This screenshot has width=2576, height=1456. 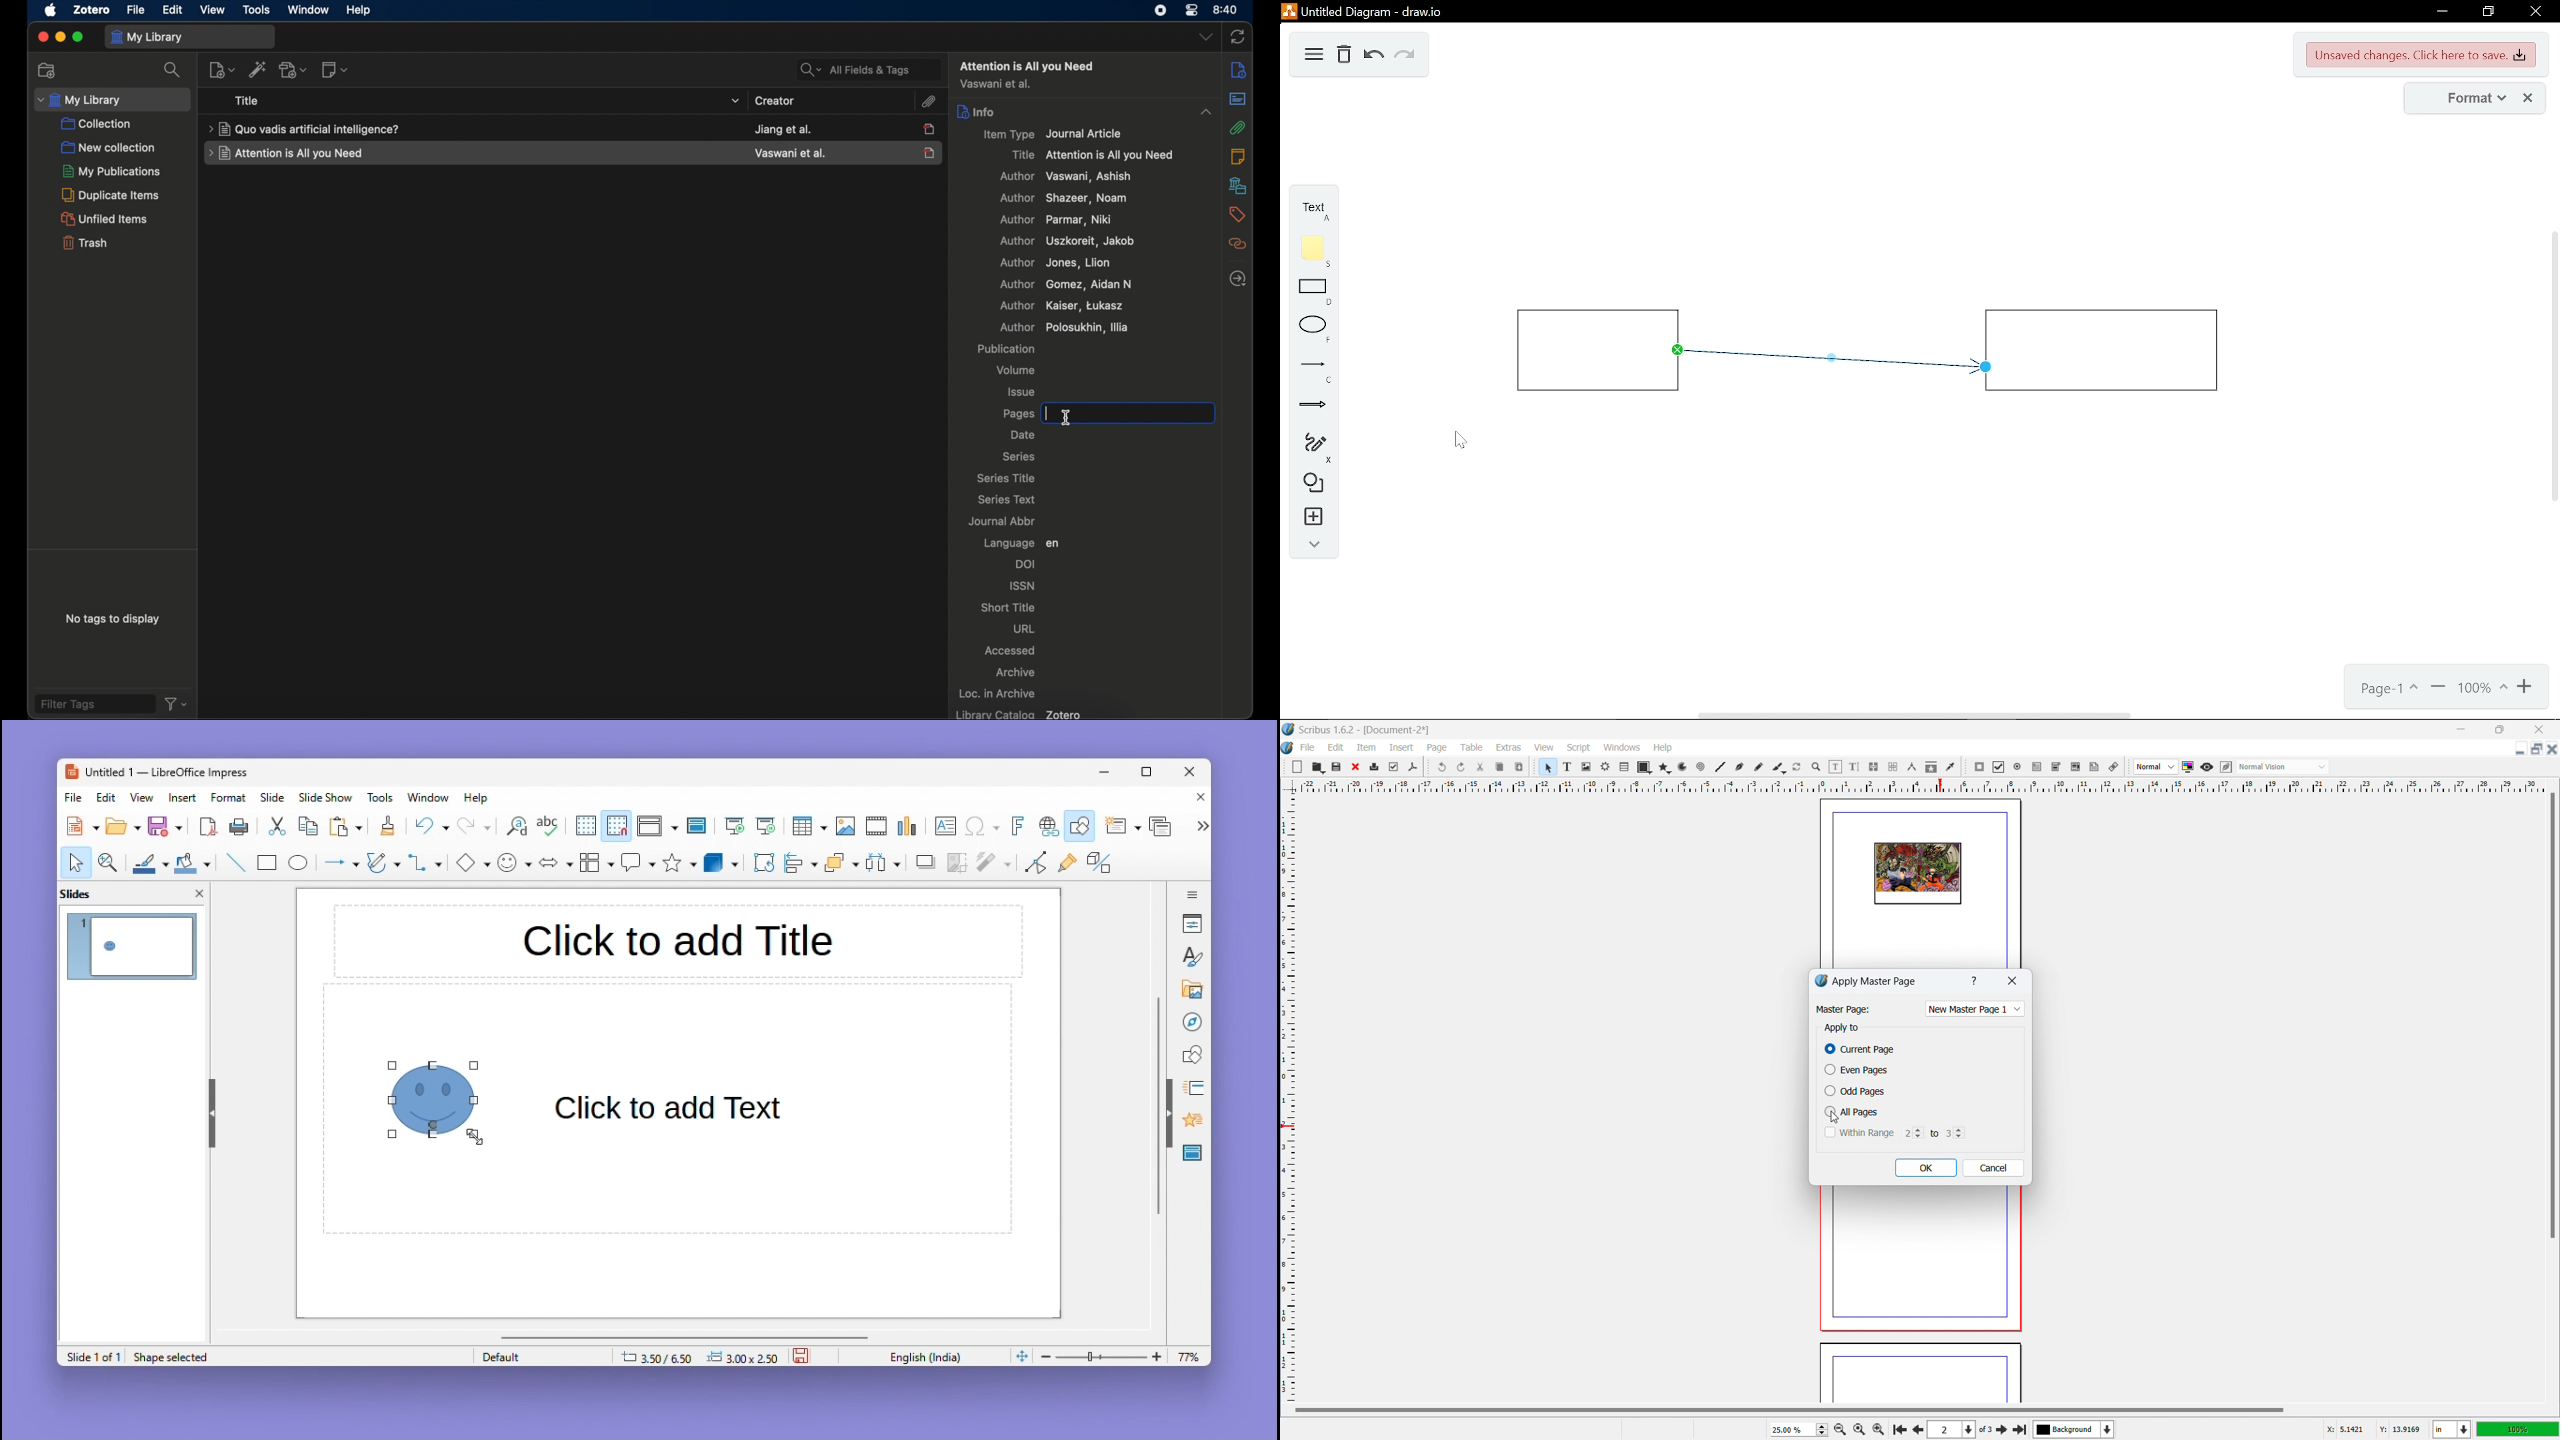 I want to click on new collection, so click(x=108, y=147).